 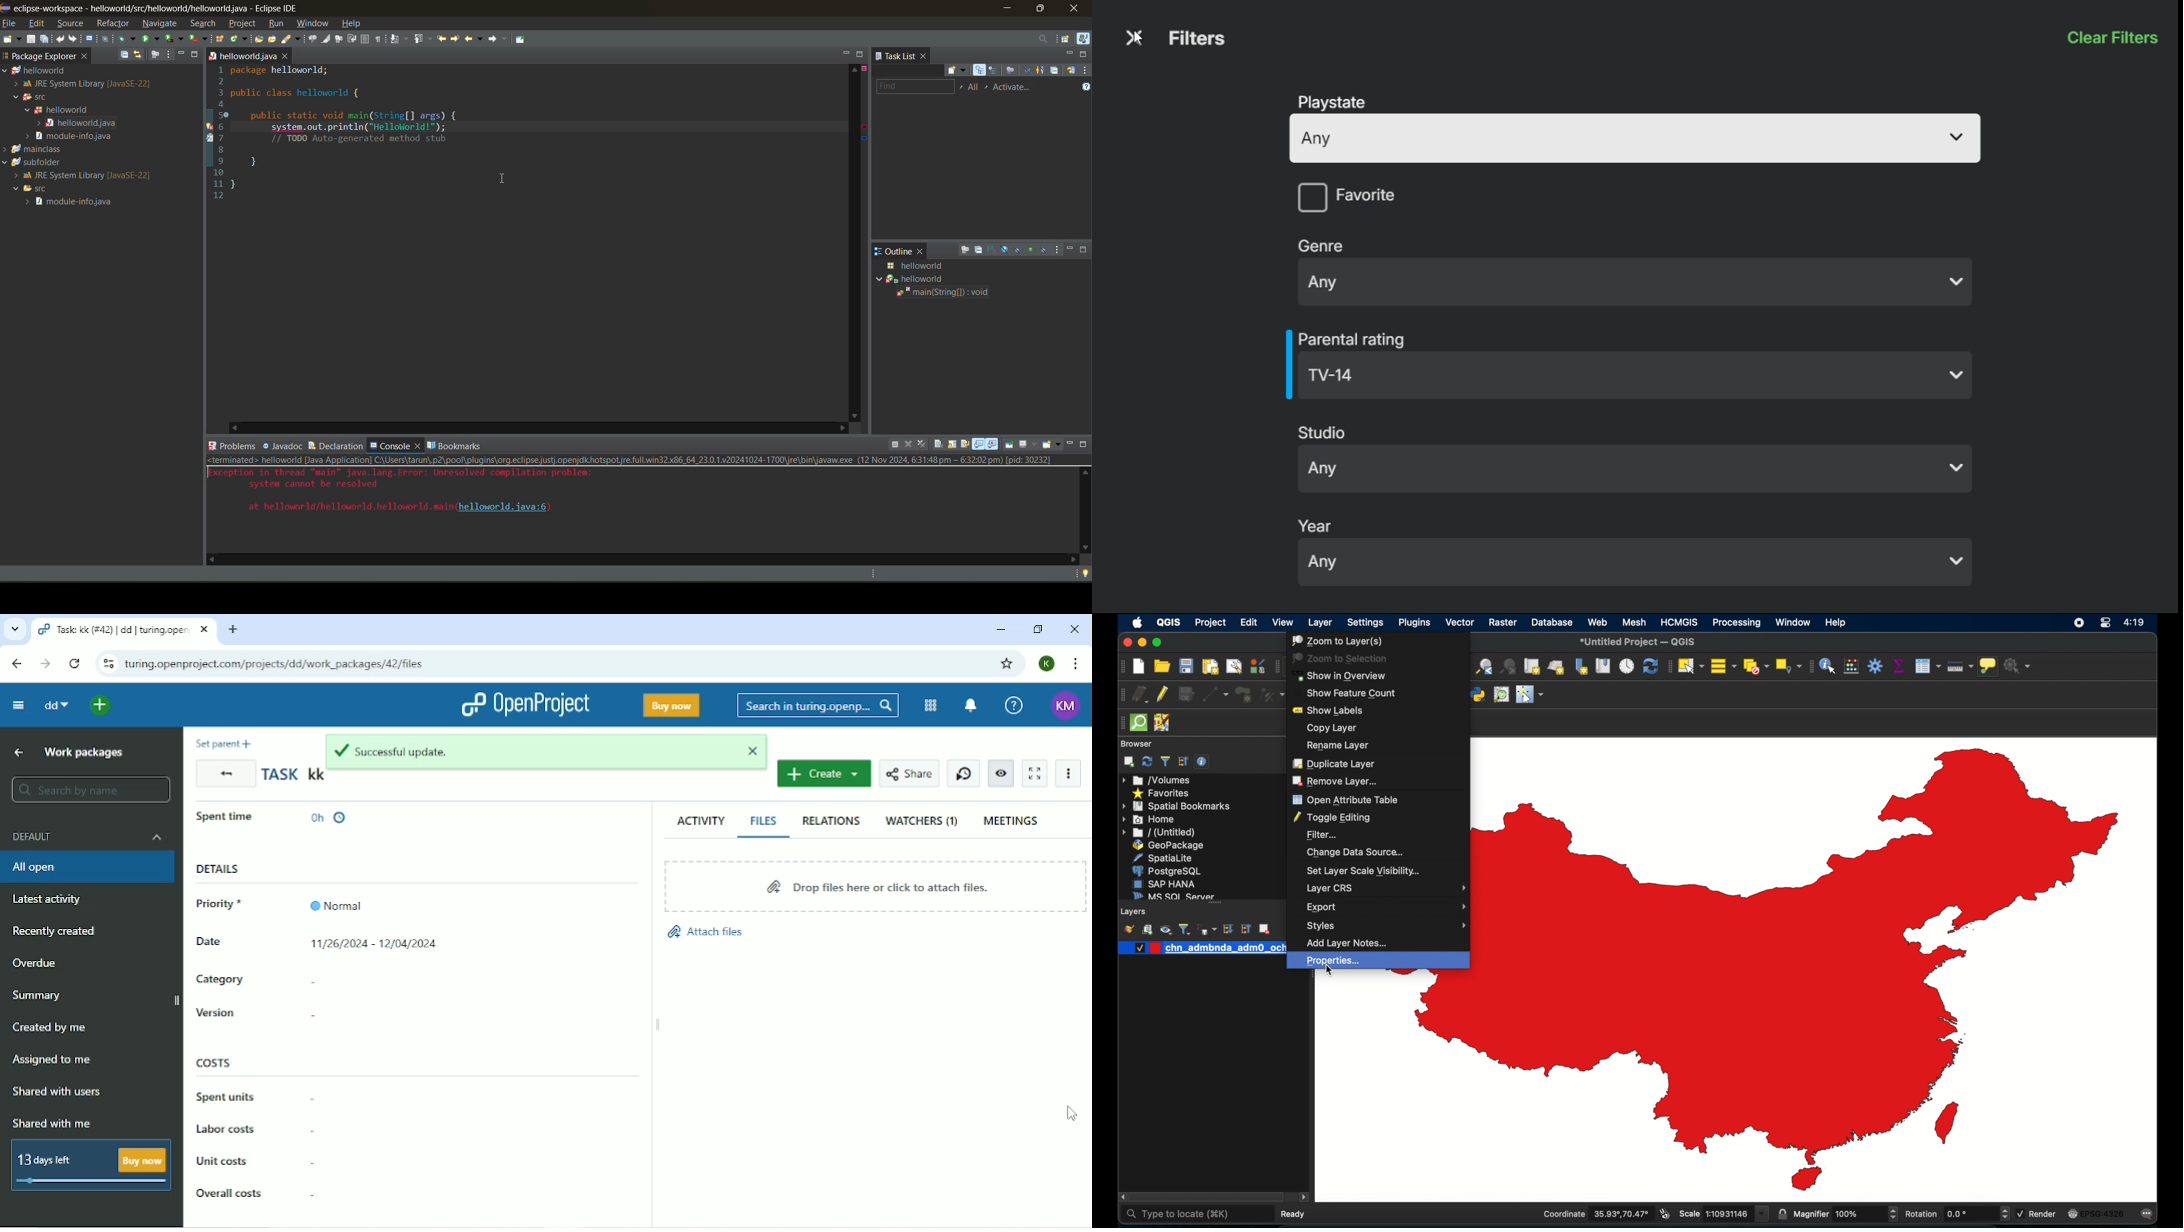 I want to click on access commands and other items, so click(x=1046, y=39).